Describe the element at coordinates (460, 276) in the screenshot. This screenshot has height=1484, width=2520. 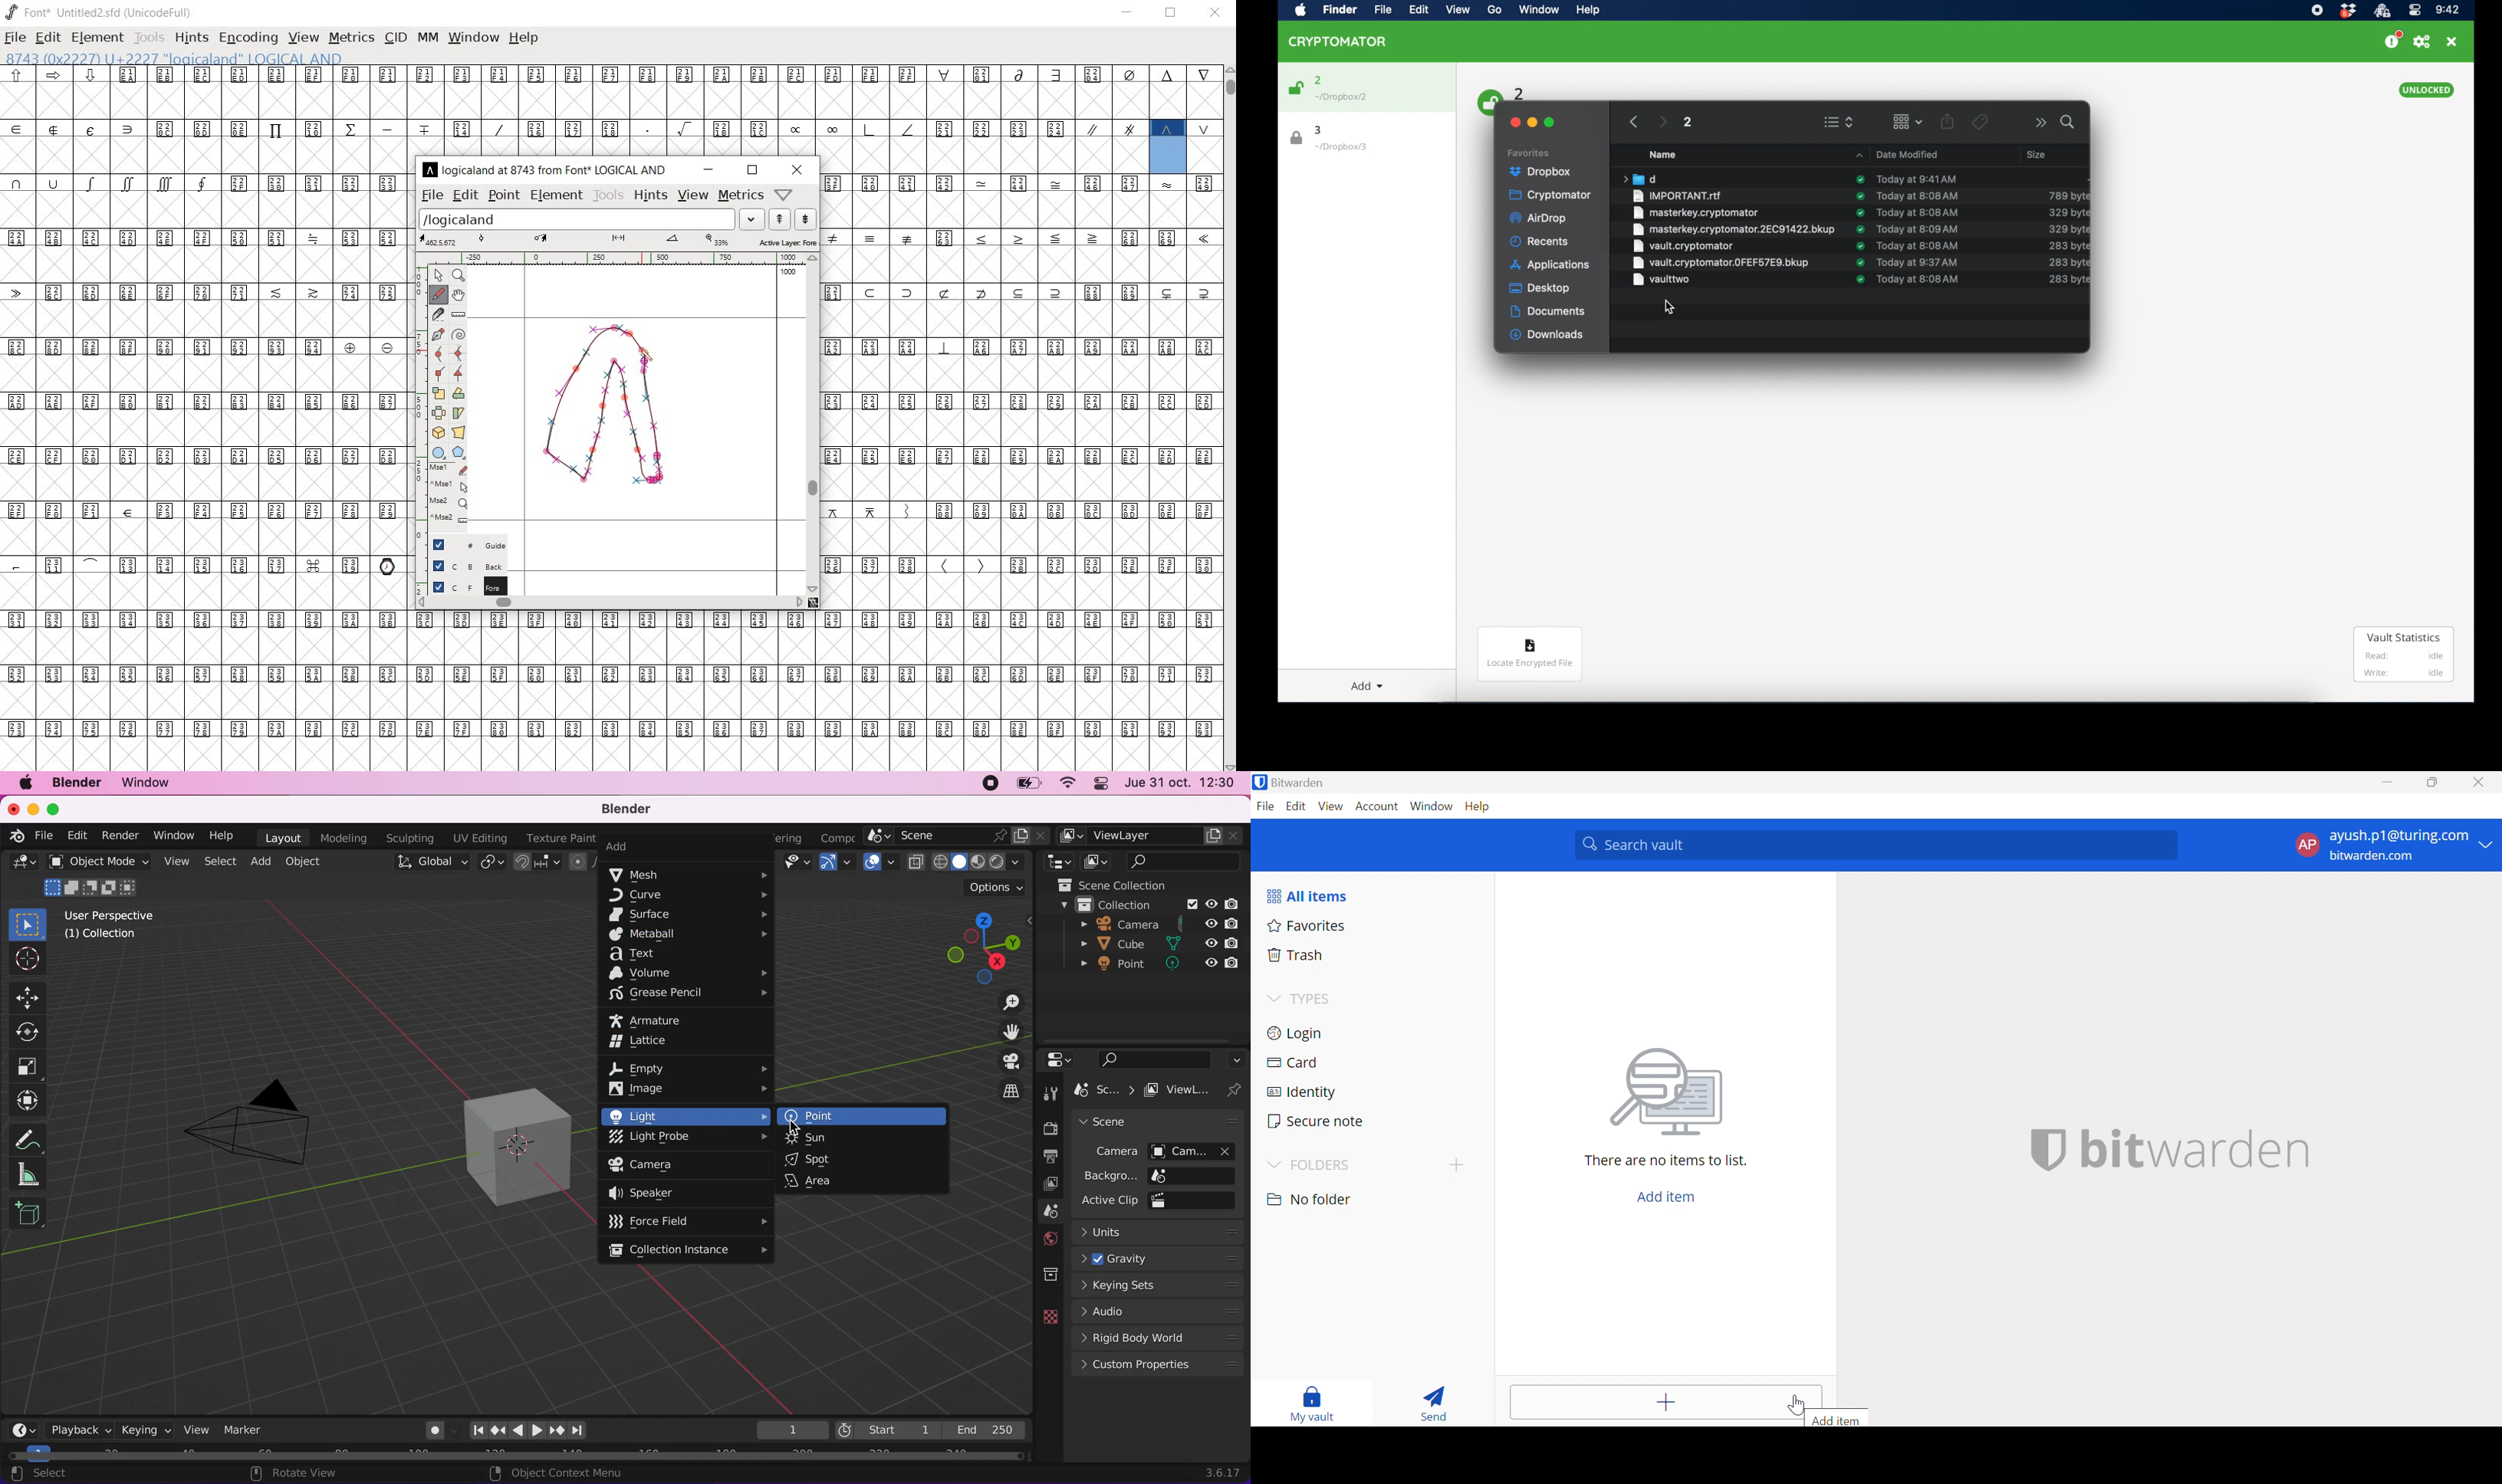
I see `MAGNIFY` at that location.